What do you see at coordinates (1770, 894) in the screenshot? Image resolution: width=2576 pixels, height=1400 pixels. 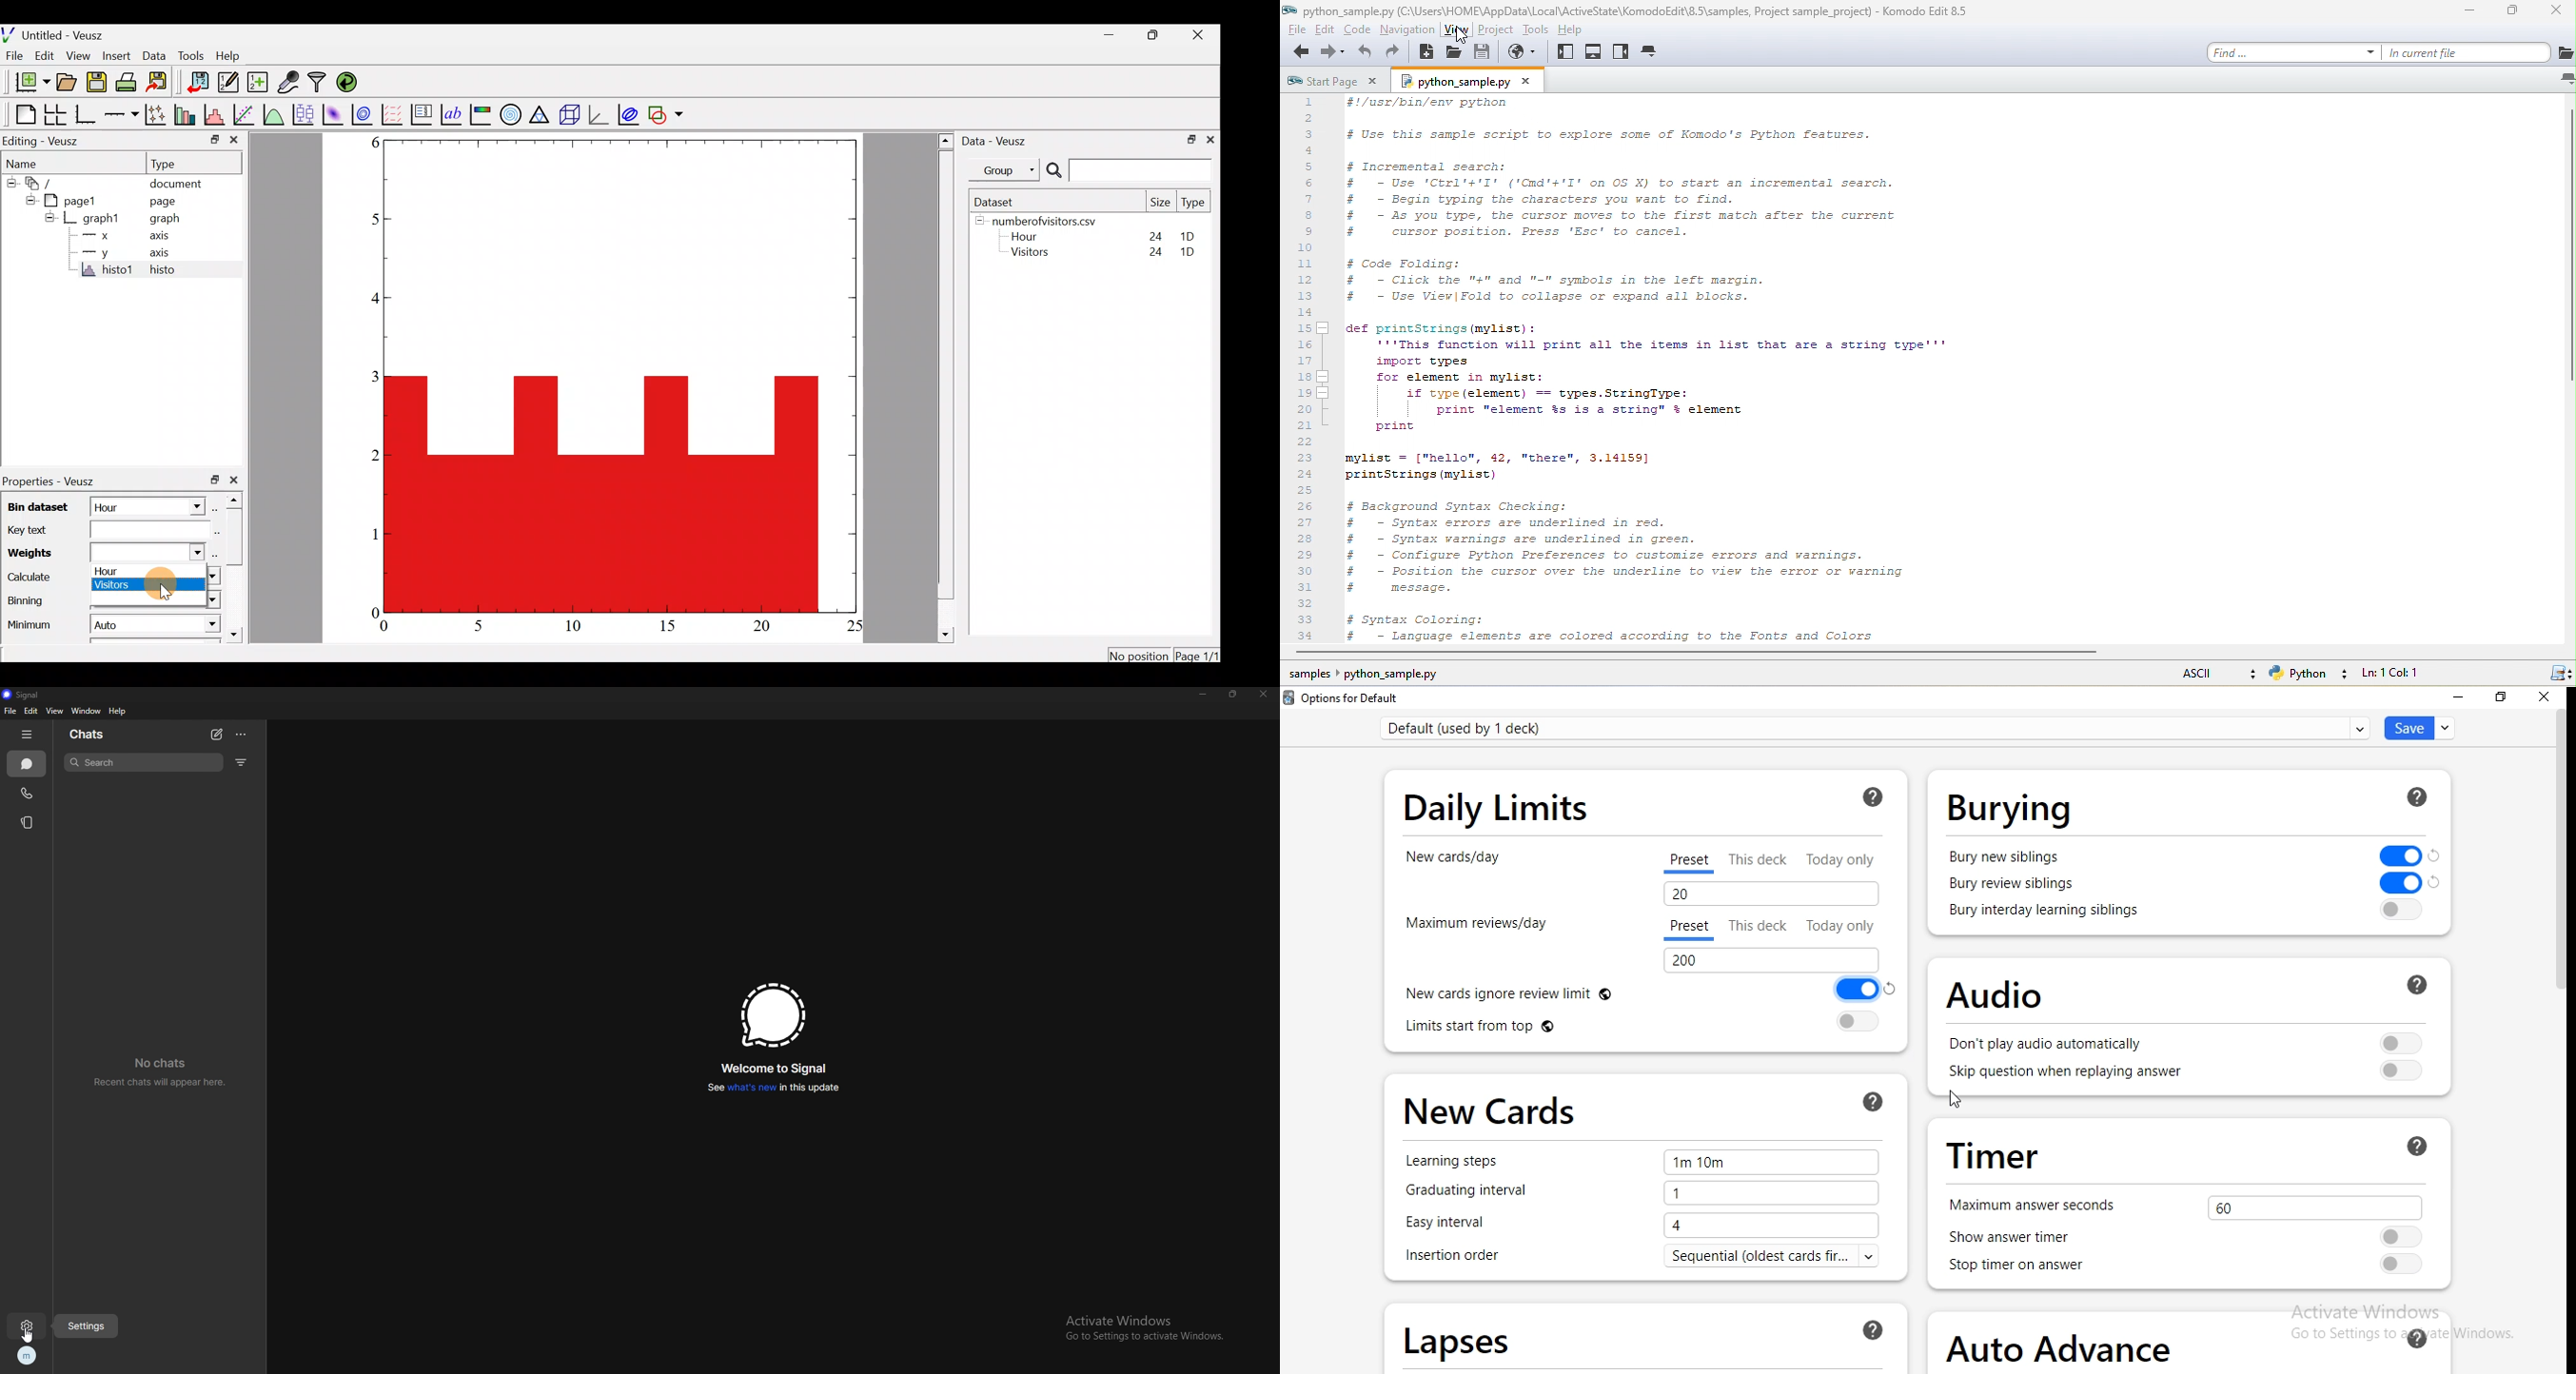 I see `20` at bounding box center [1770, 894].